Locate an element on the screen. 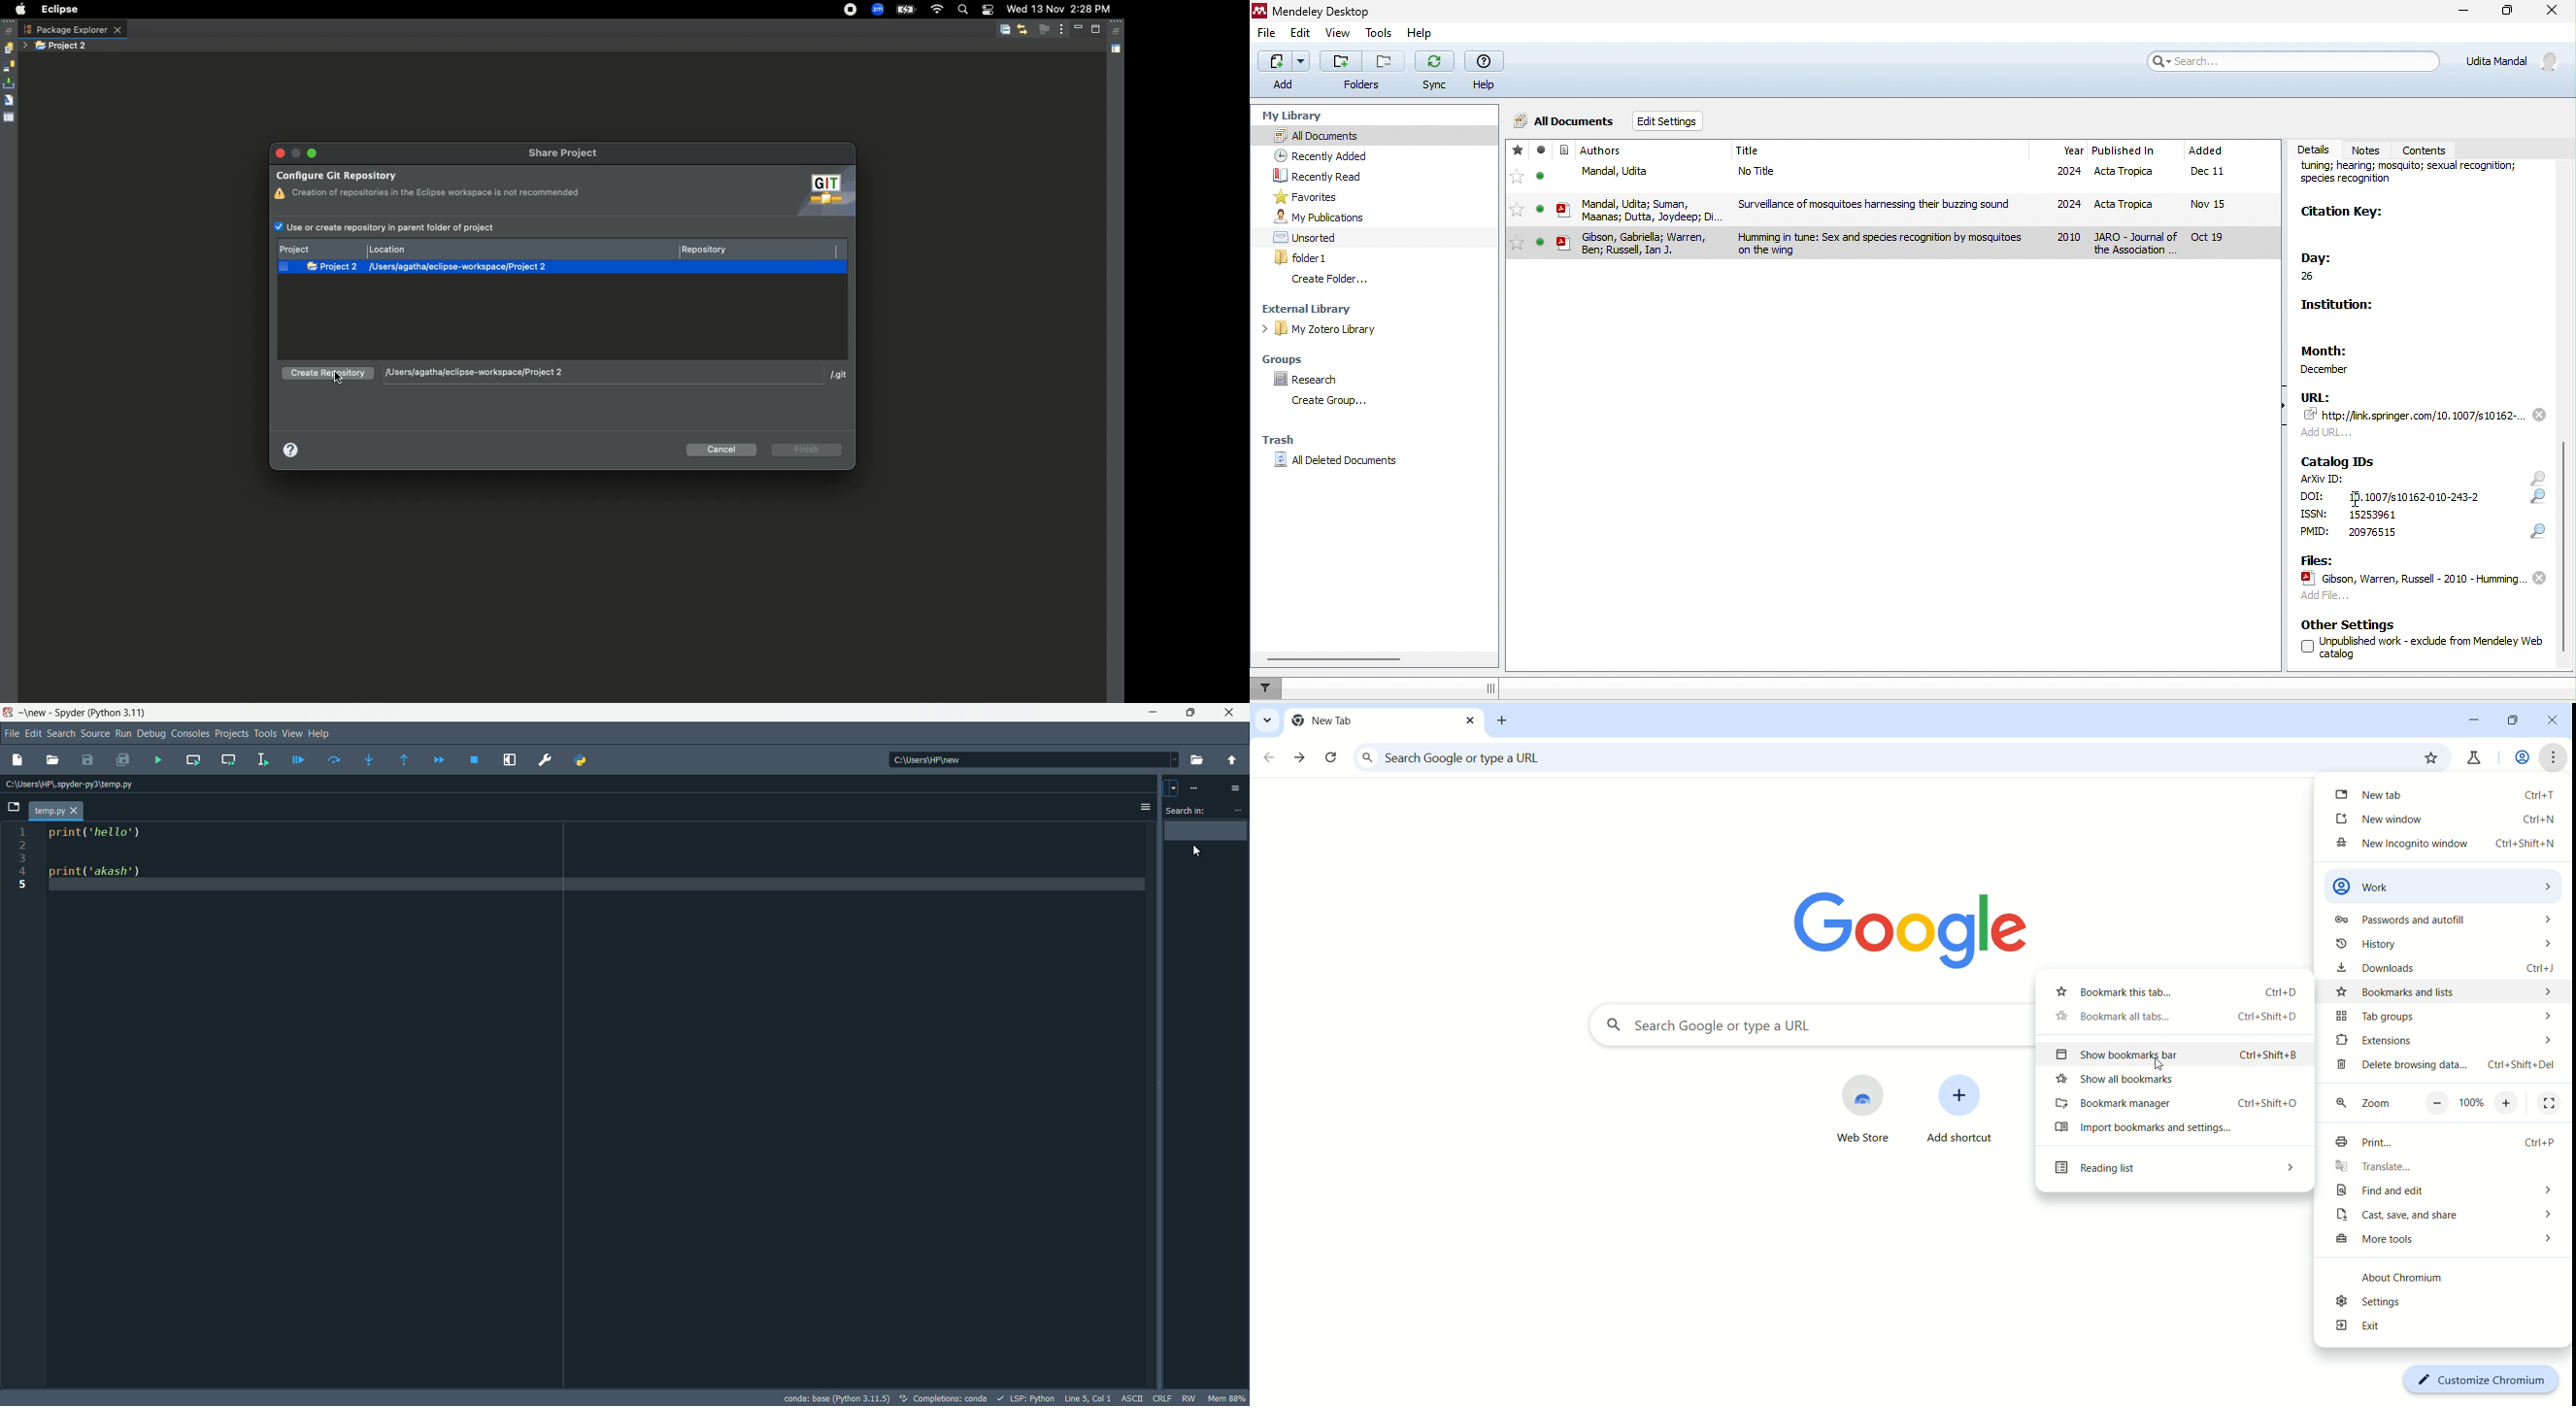 Image resolution: width=2576 pixels, height=1428 pixels. new incognito window is located at coordinates (2444, 846).